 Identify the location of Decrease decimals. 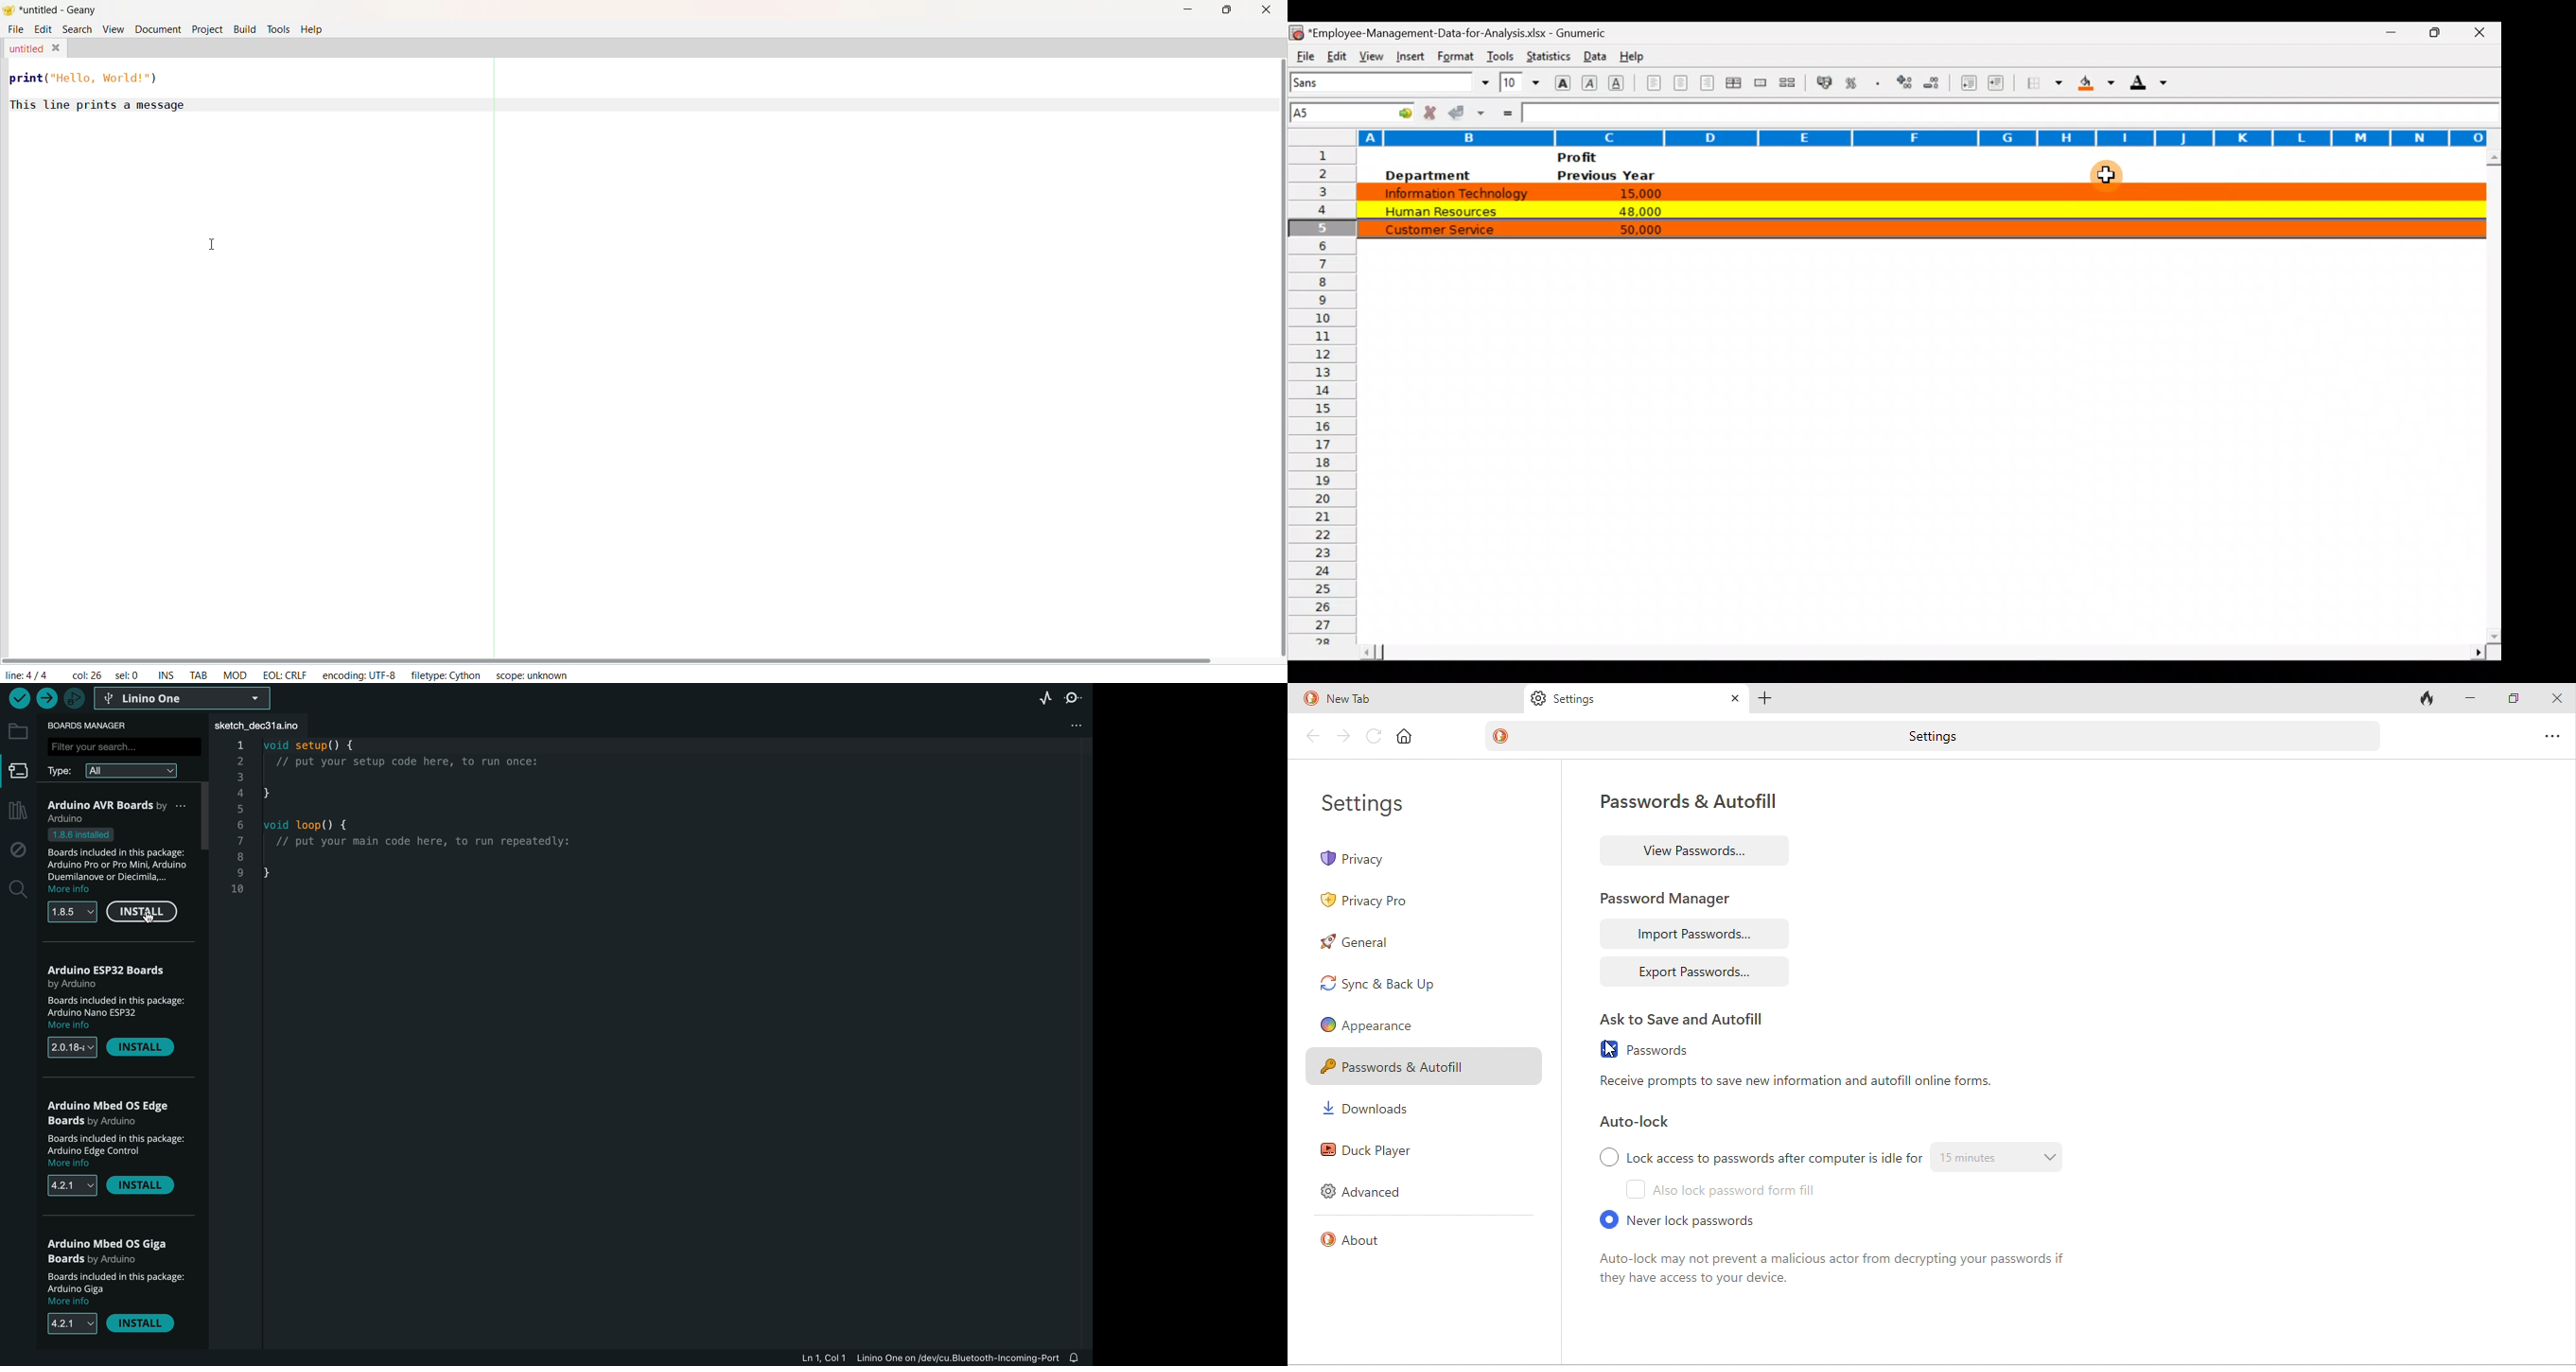
(1937, 82).